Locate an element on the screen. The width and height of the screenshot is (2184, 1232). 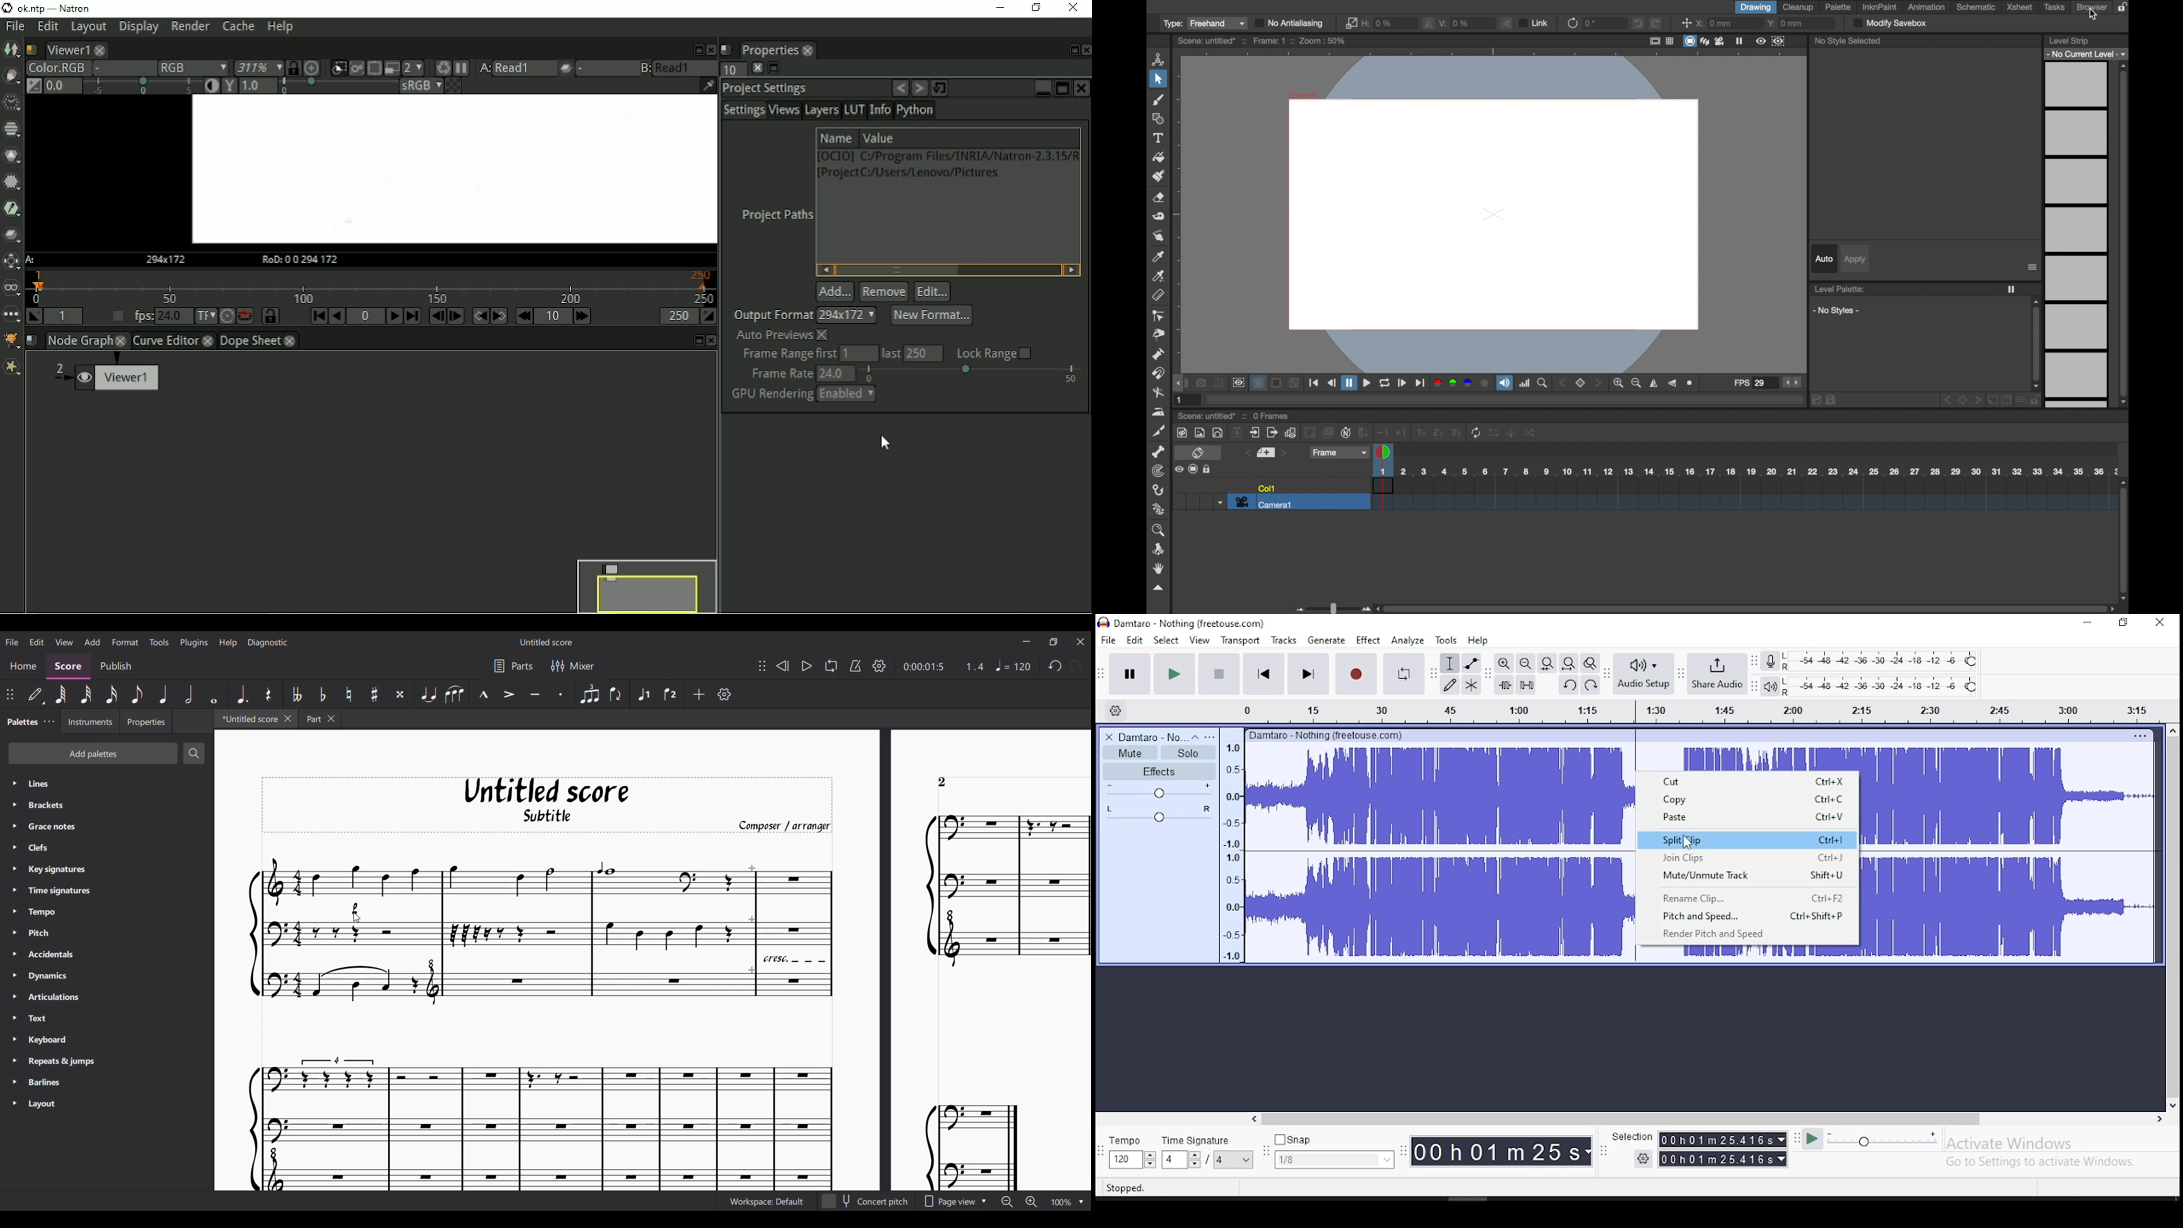
Expand respective palette is located at coordinates (14, 943).